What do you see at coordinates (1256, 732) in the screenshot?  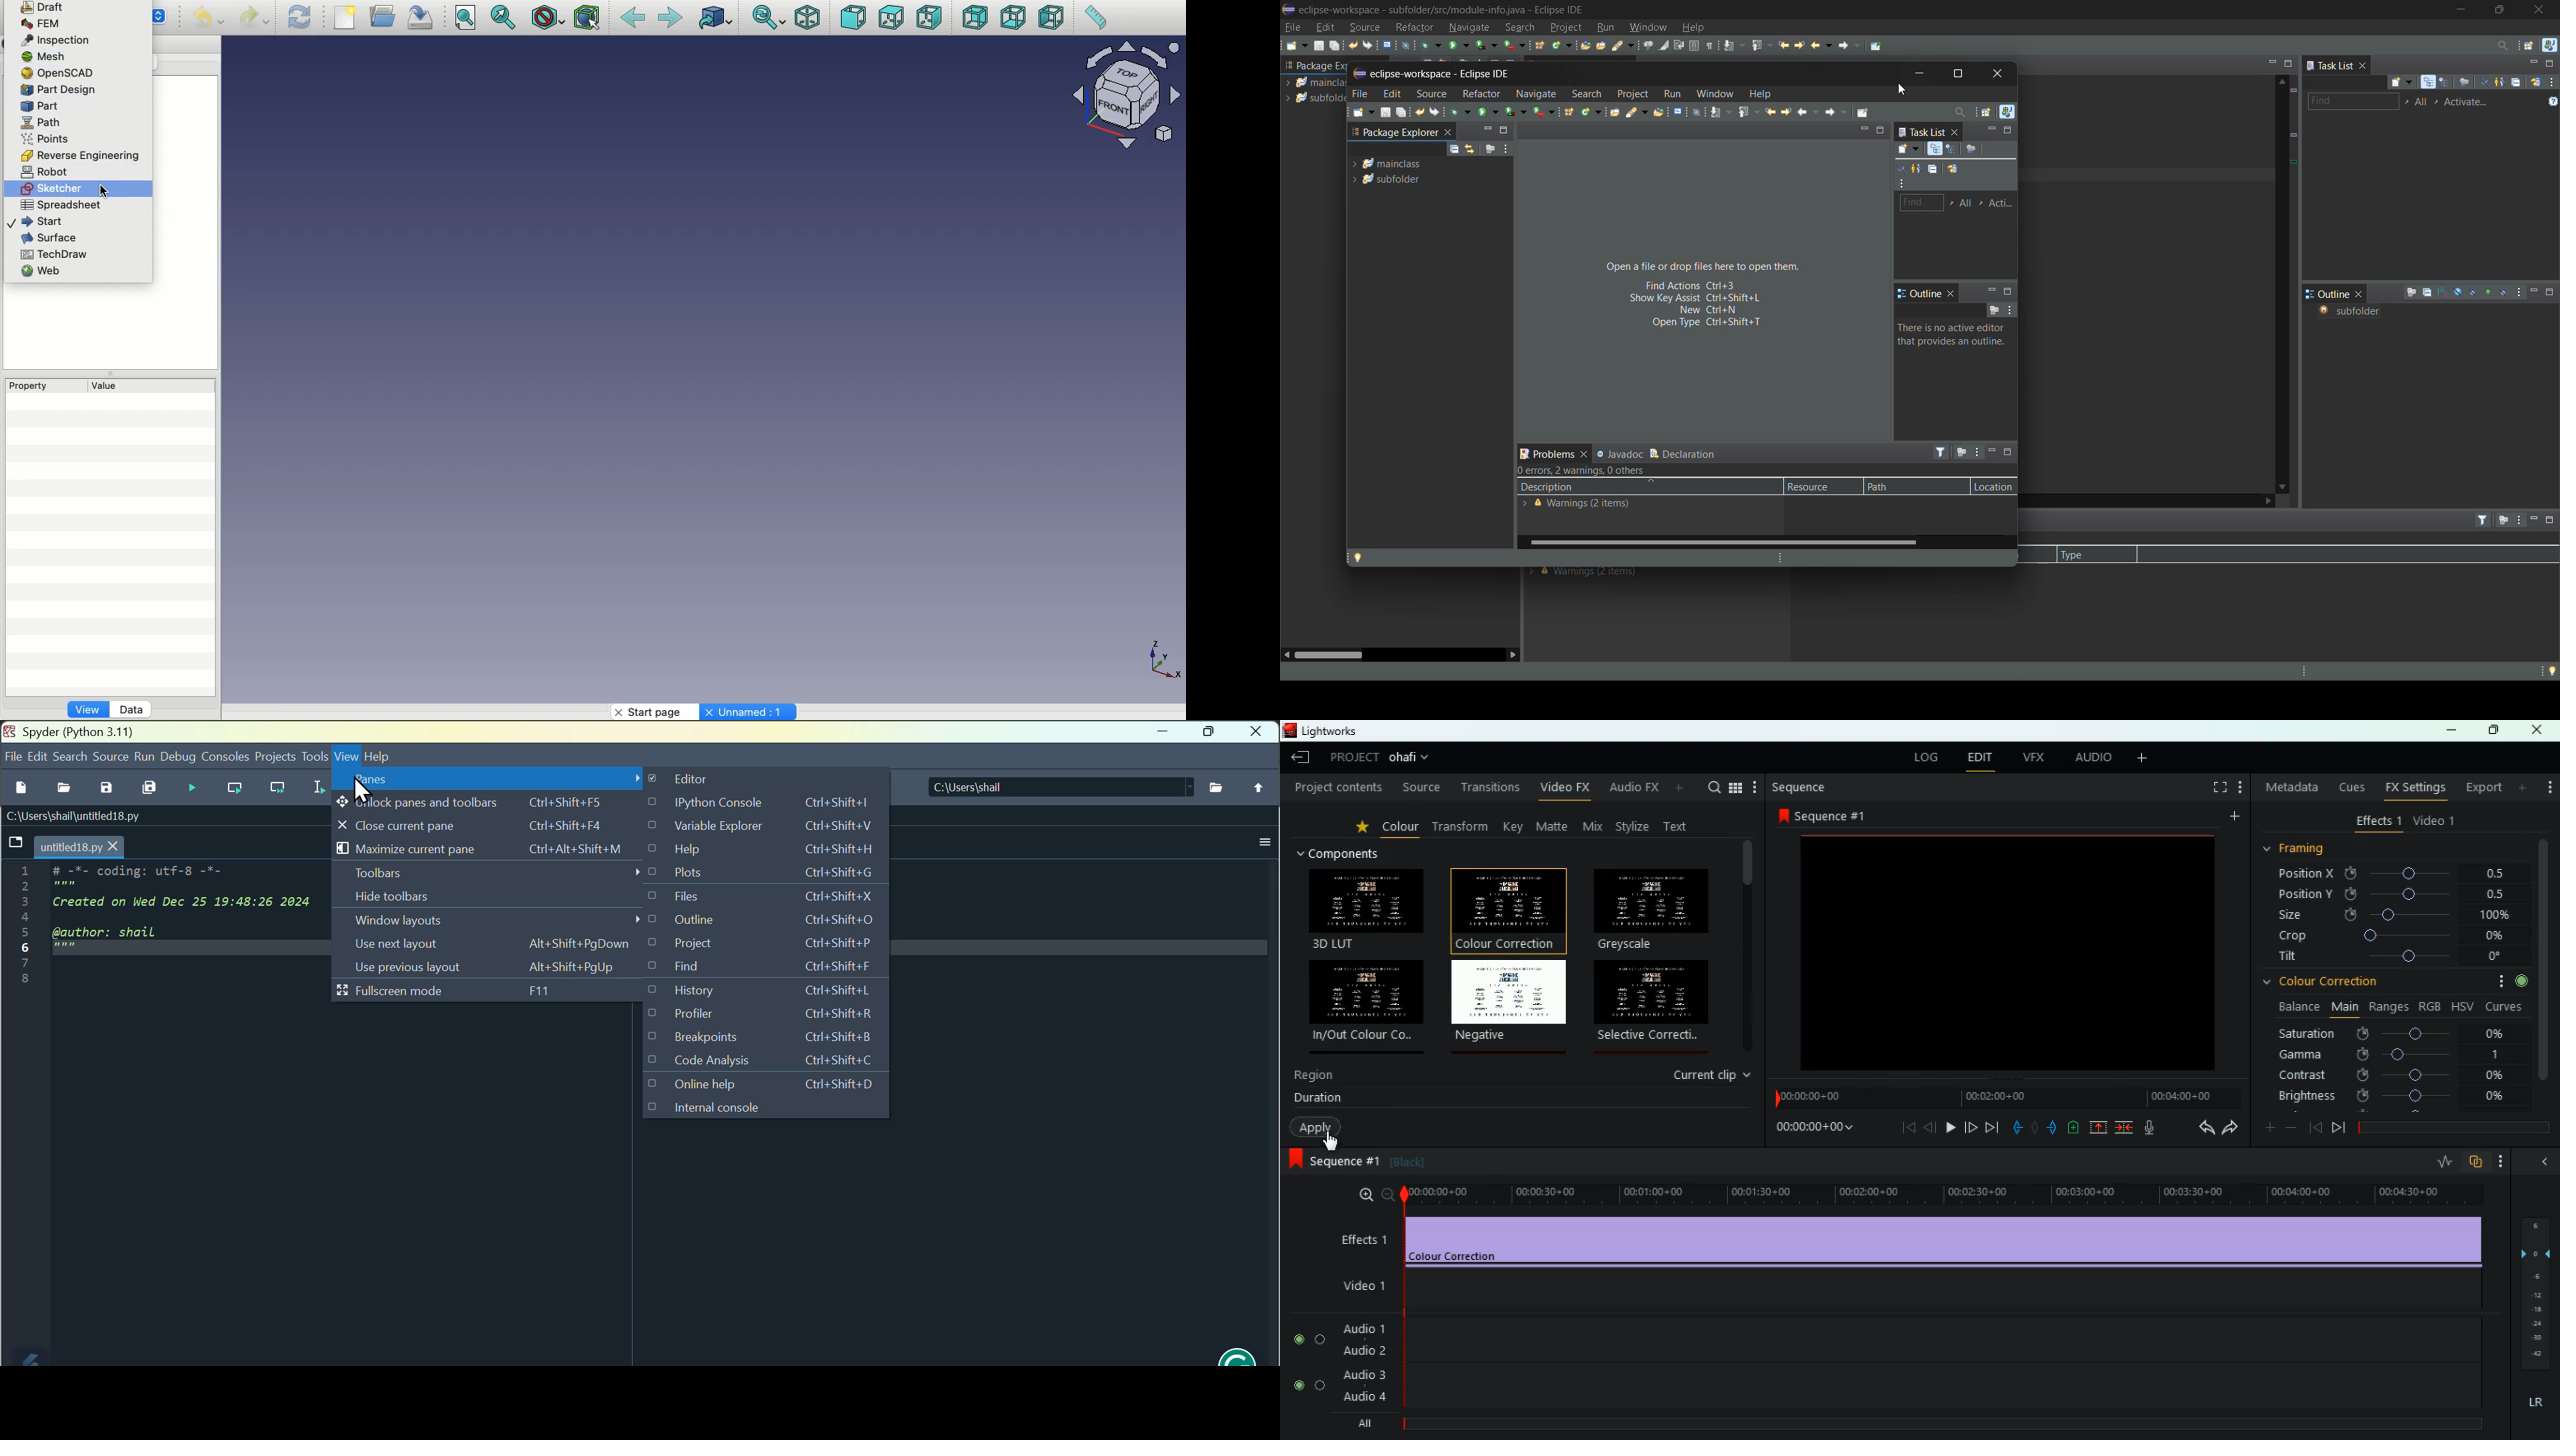 I see `close` at bounding box center [1256, 732].